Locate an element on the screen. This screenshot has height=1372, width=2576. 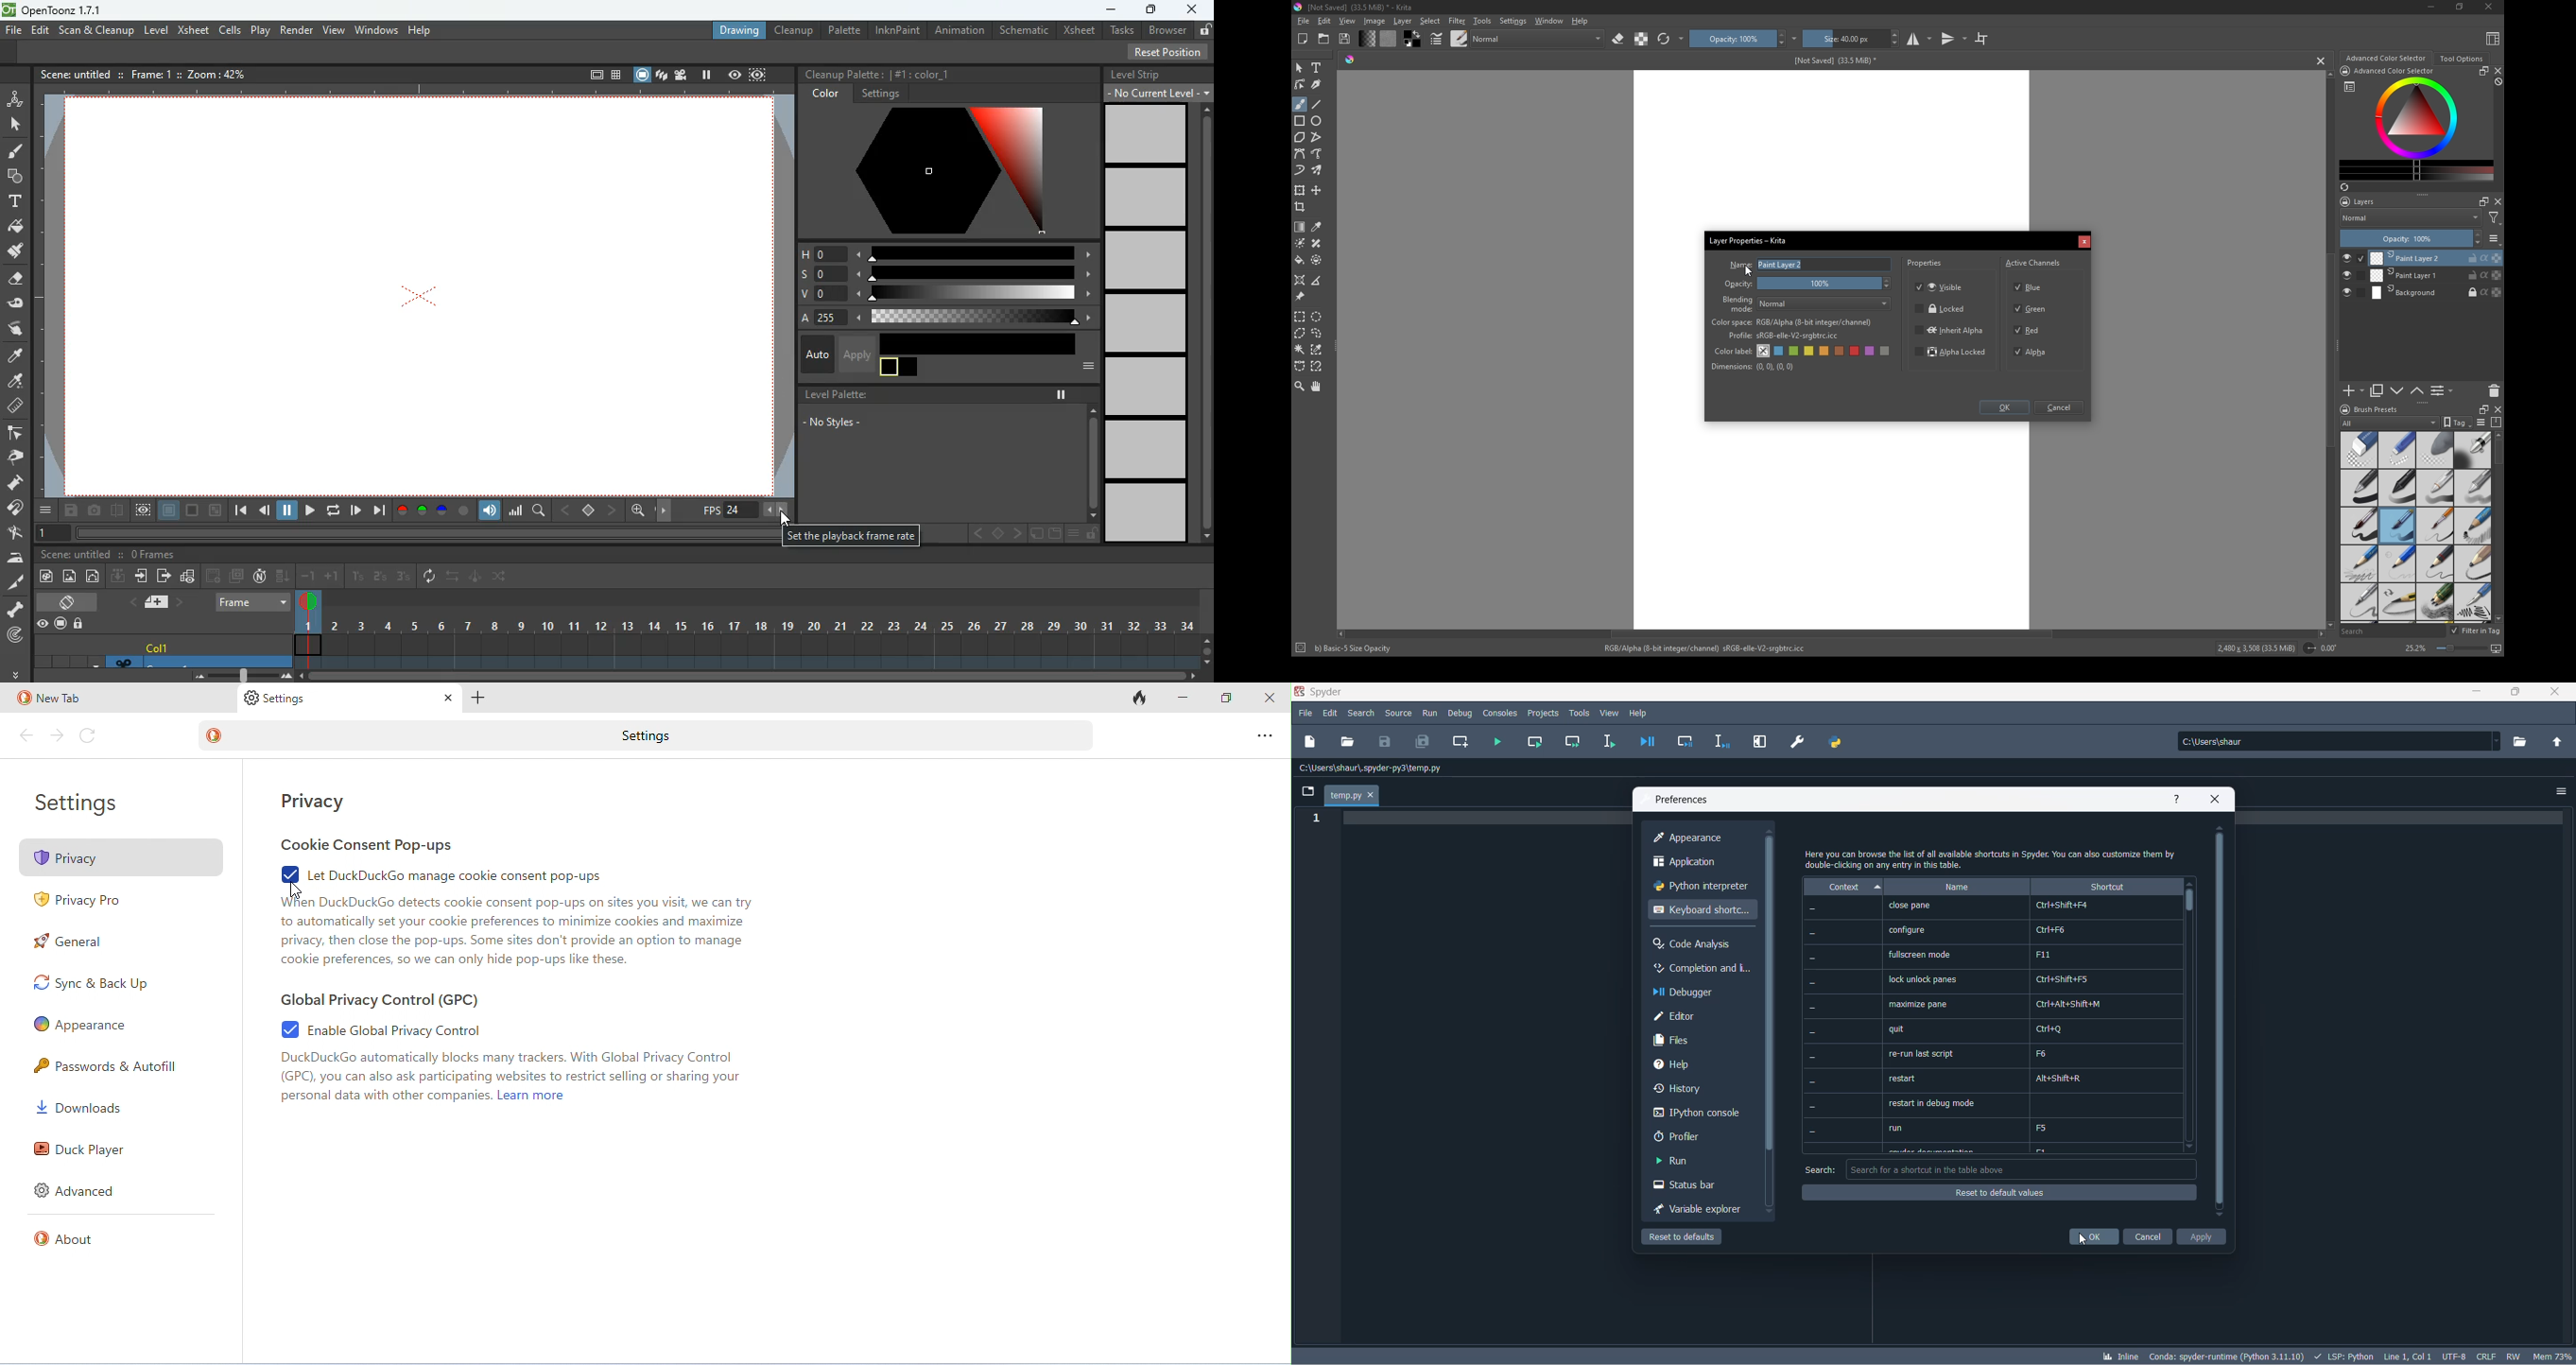
erase is located at coordinates (1619, 39).